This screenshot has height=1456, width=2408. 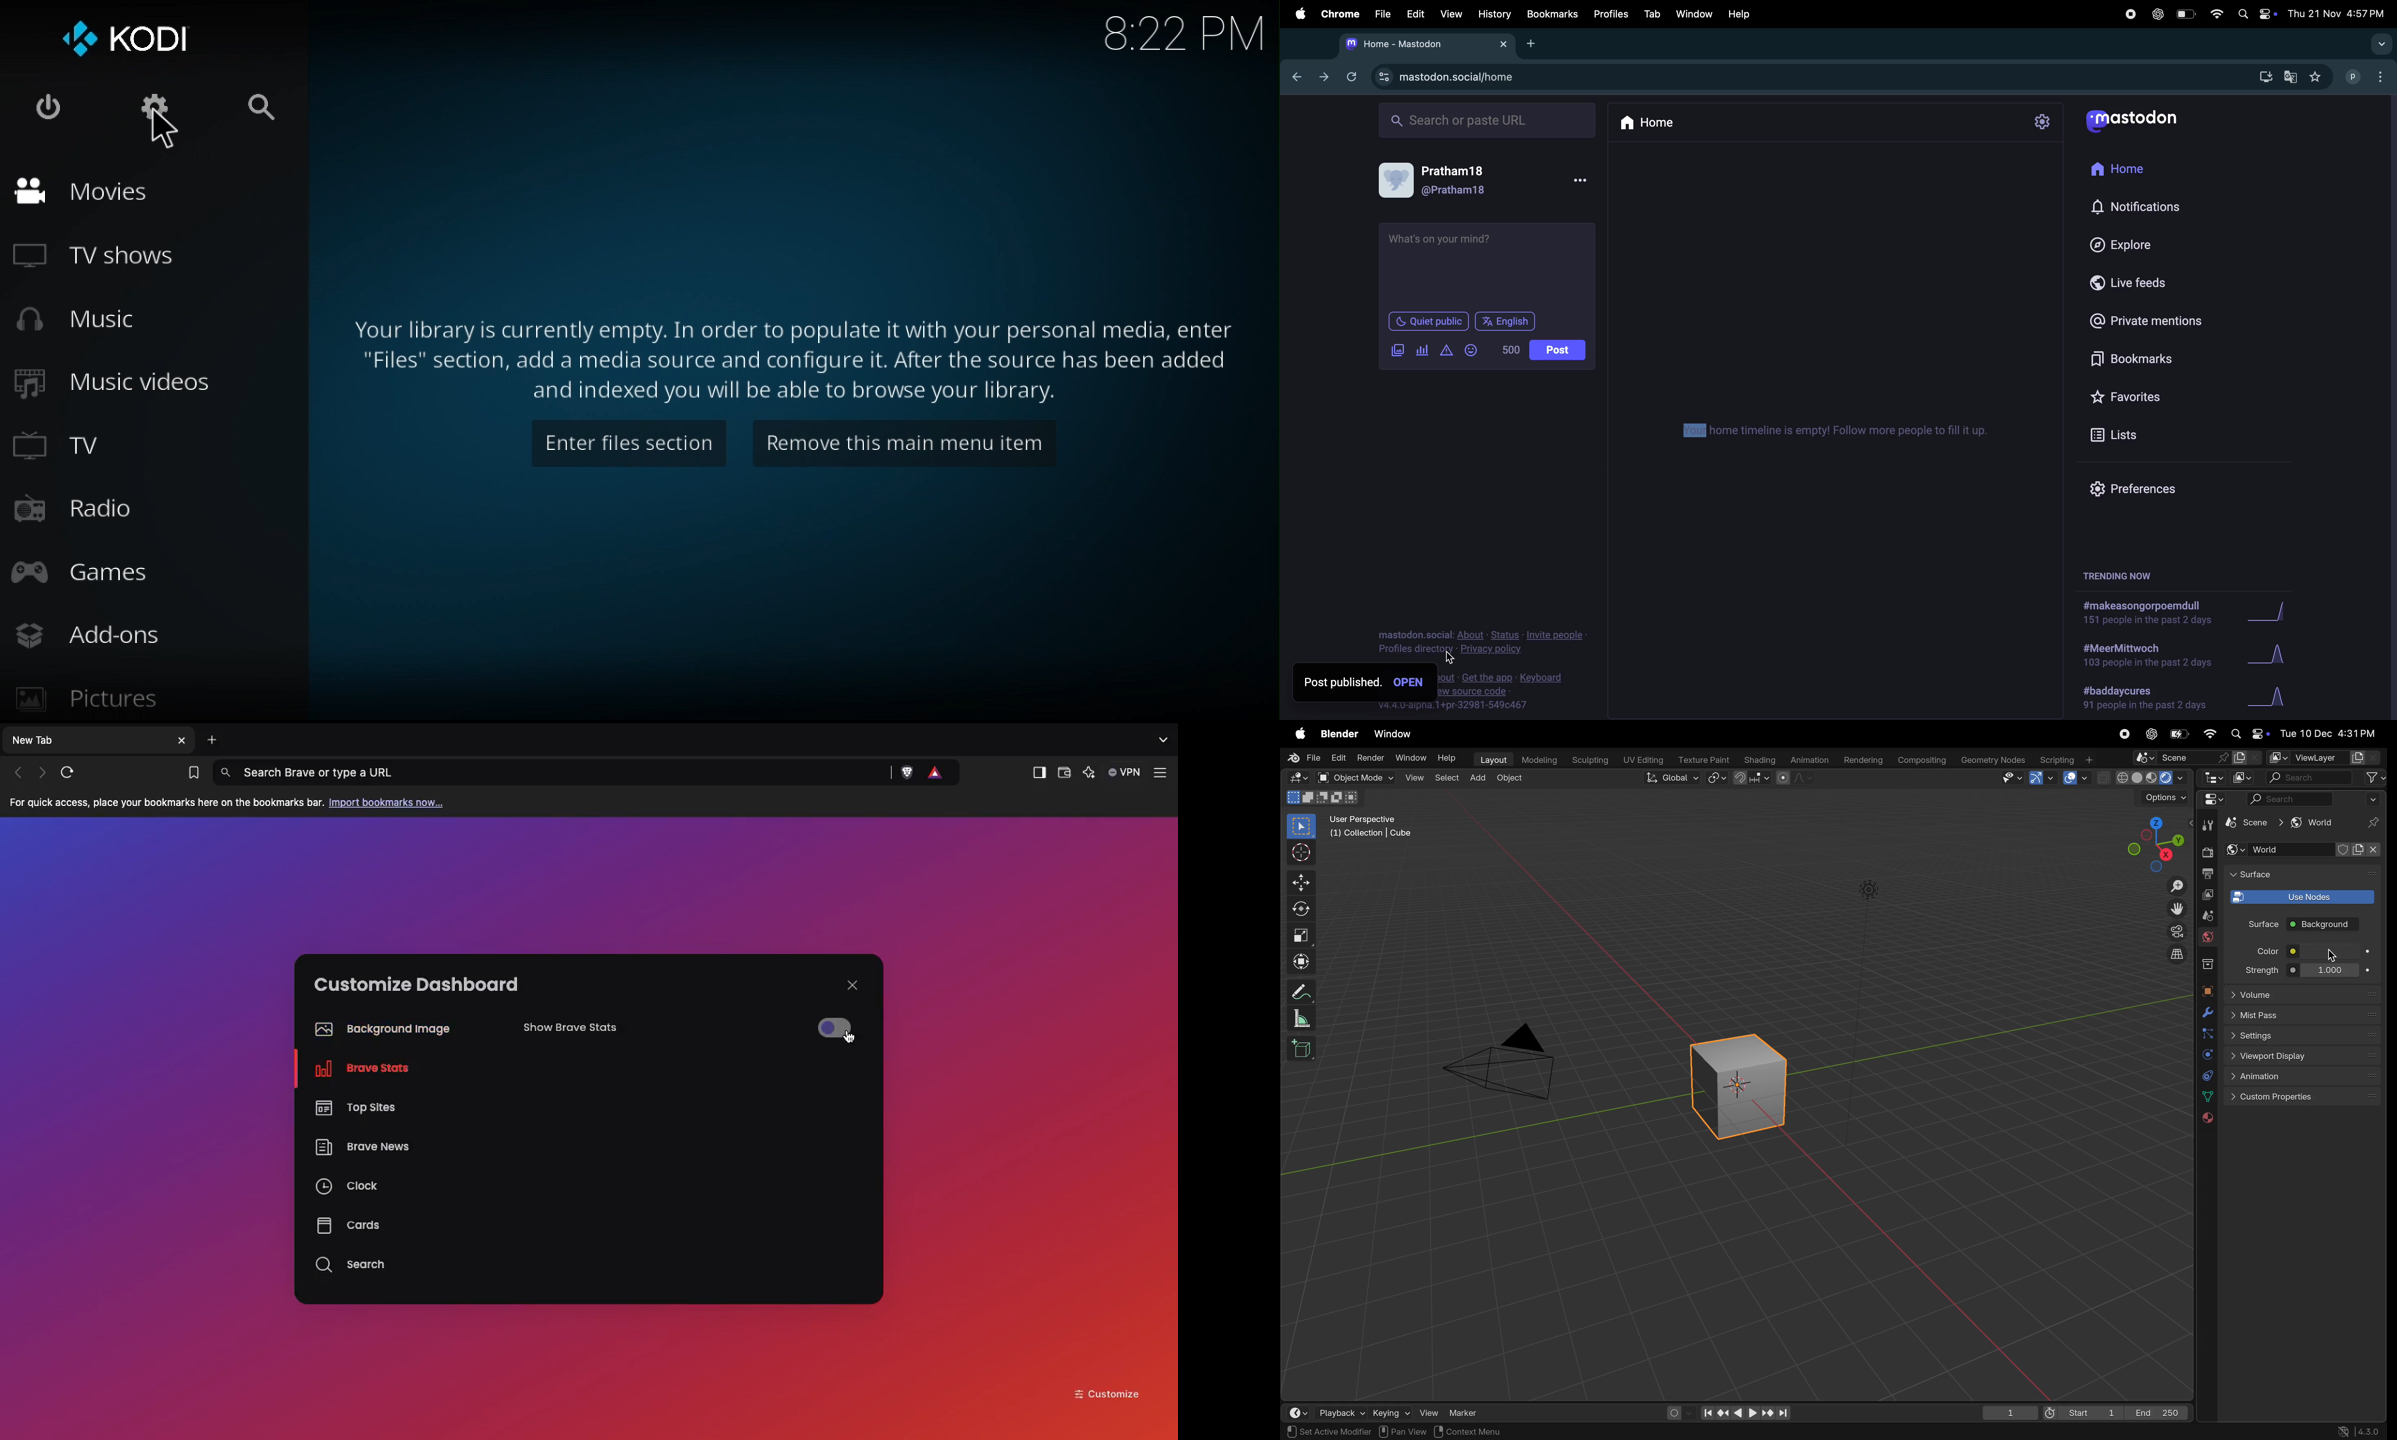 I want to click on Next page, so click(x=44, y=772).